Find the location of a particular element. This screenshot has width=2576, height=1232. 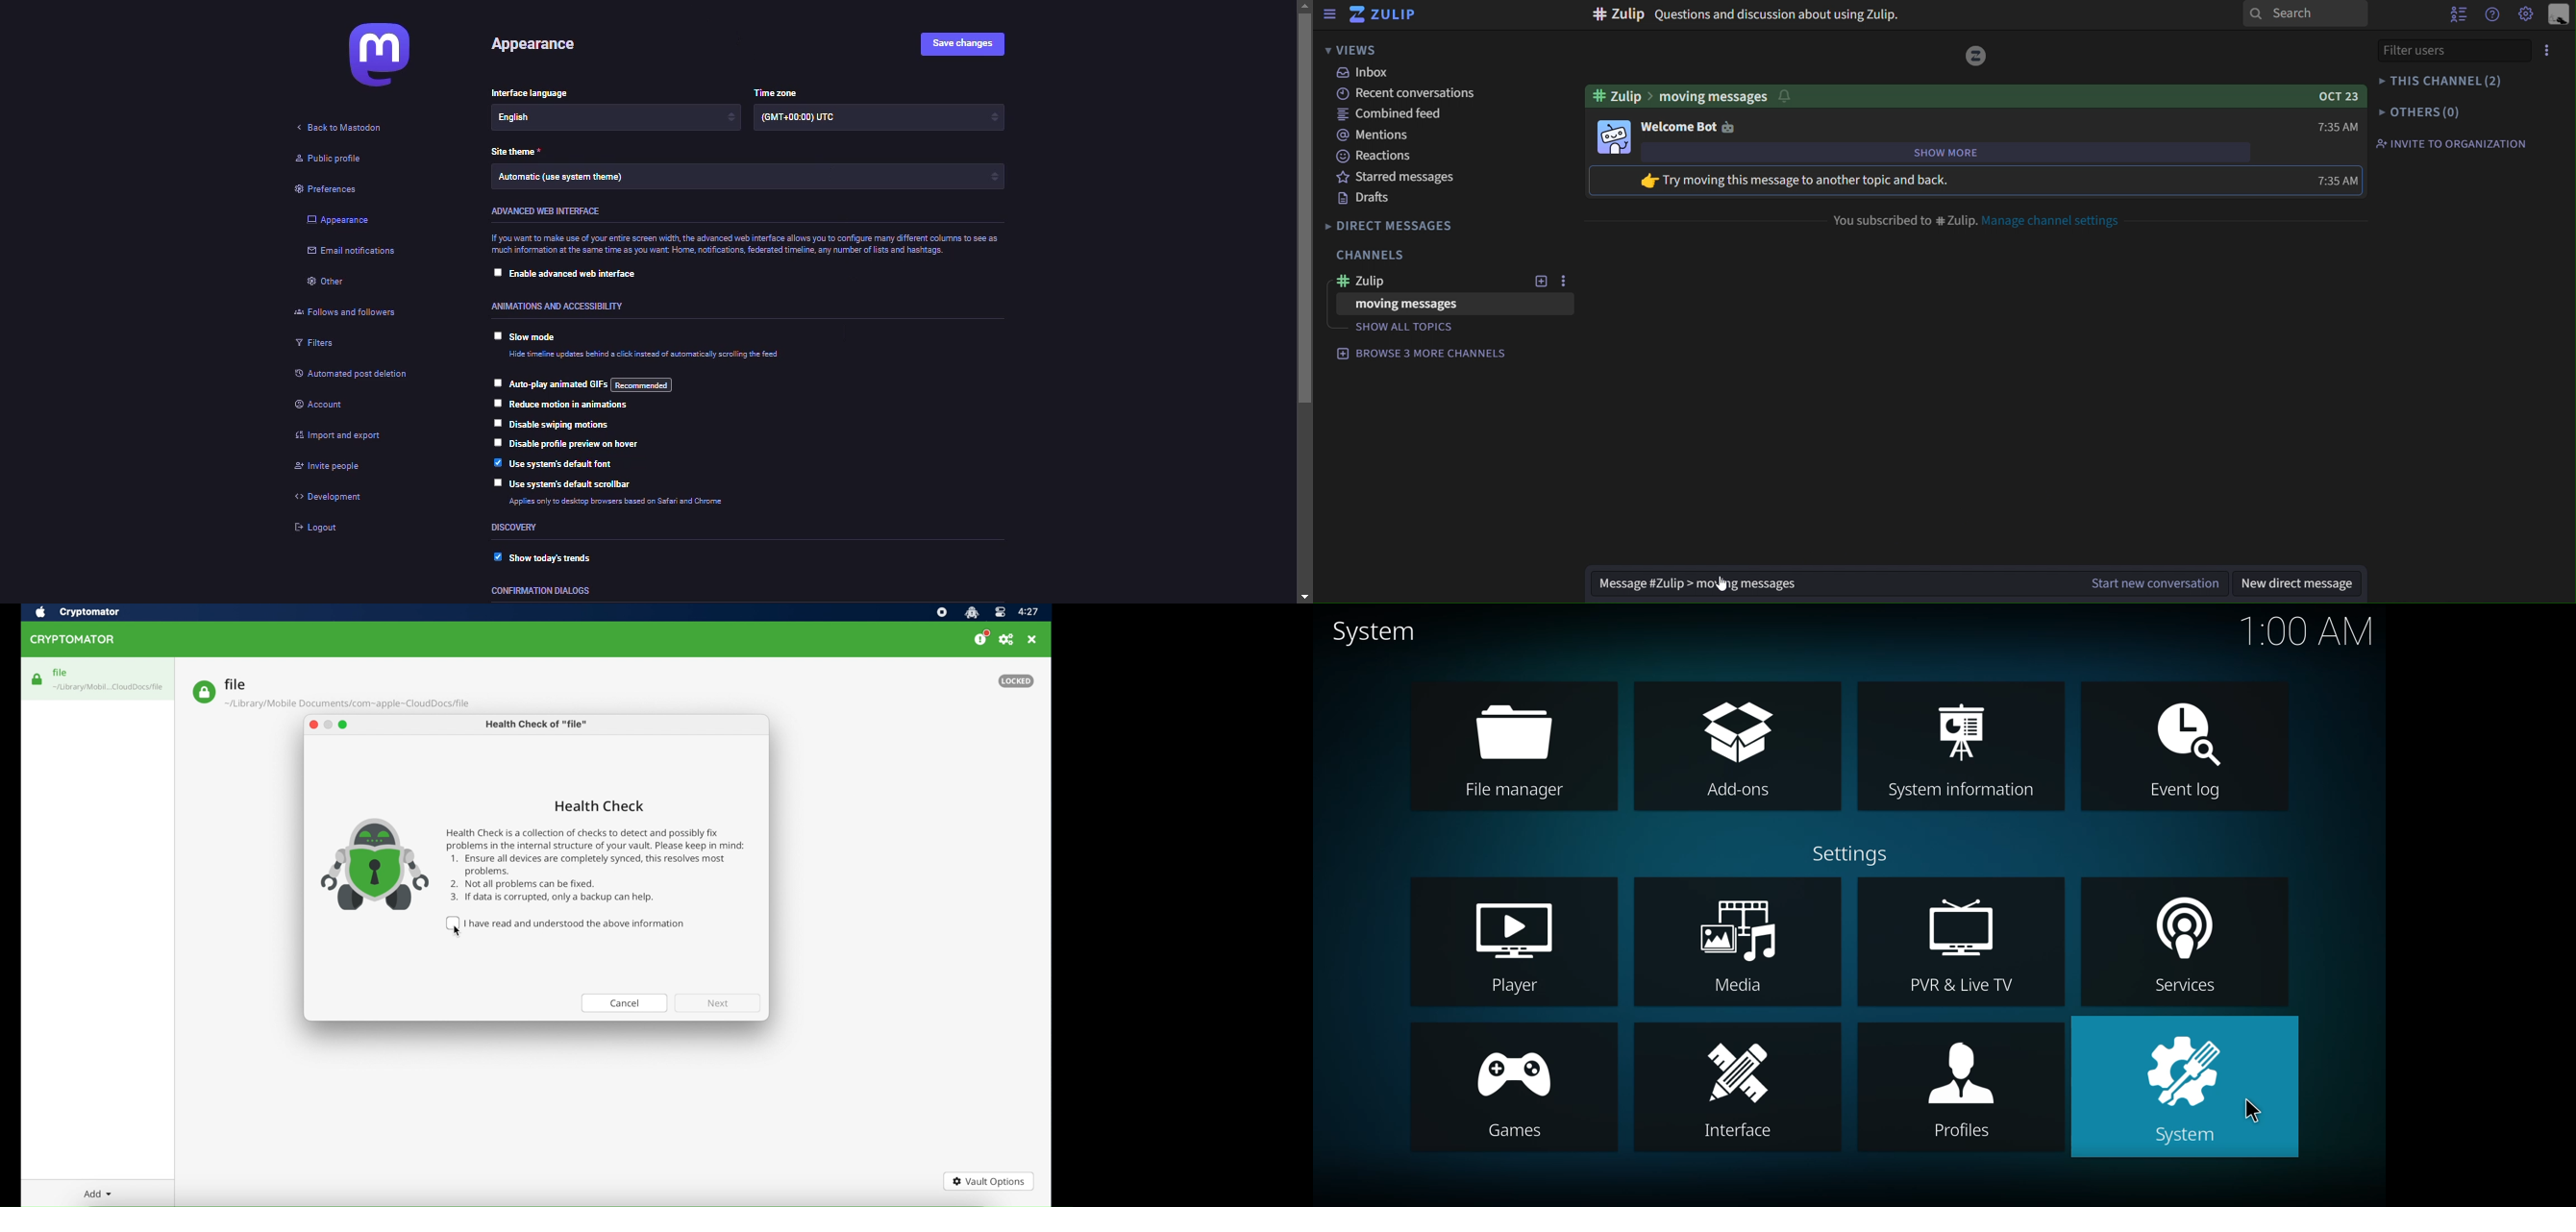

click to select is located at coordinates (497, 382).